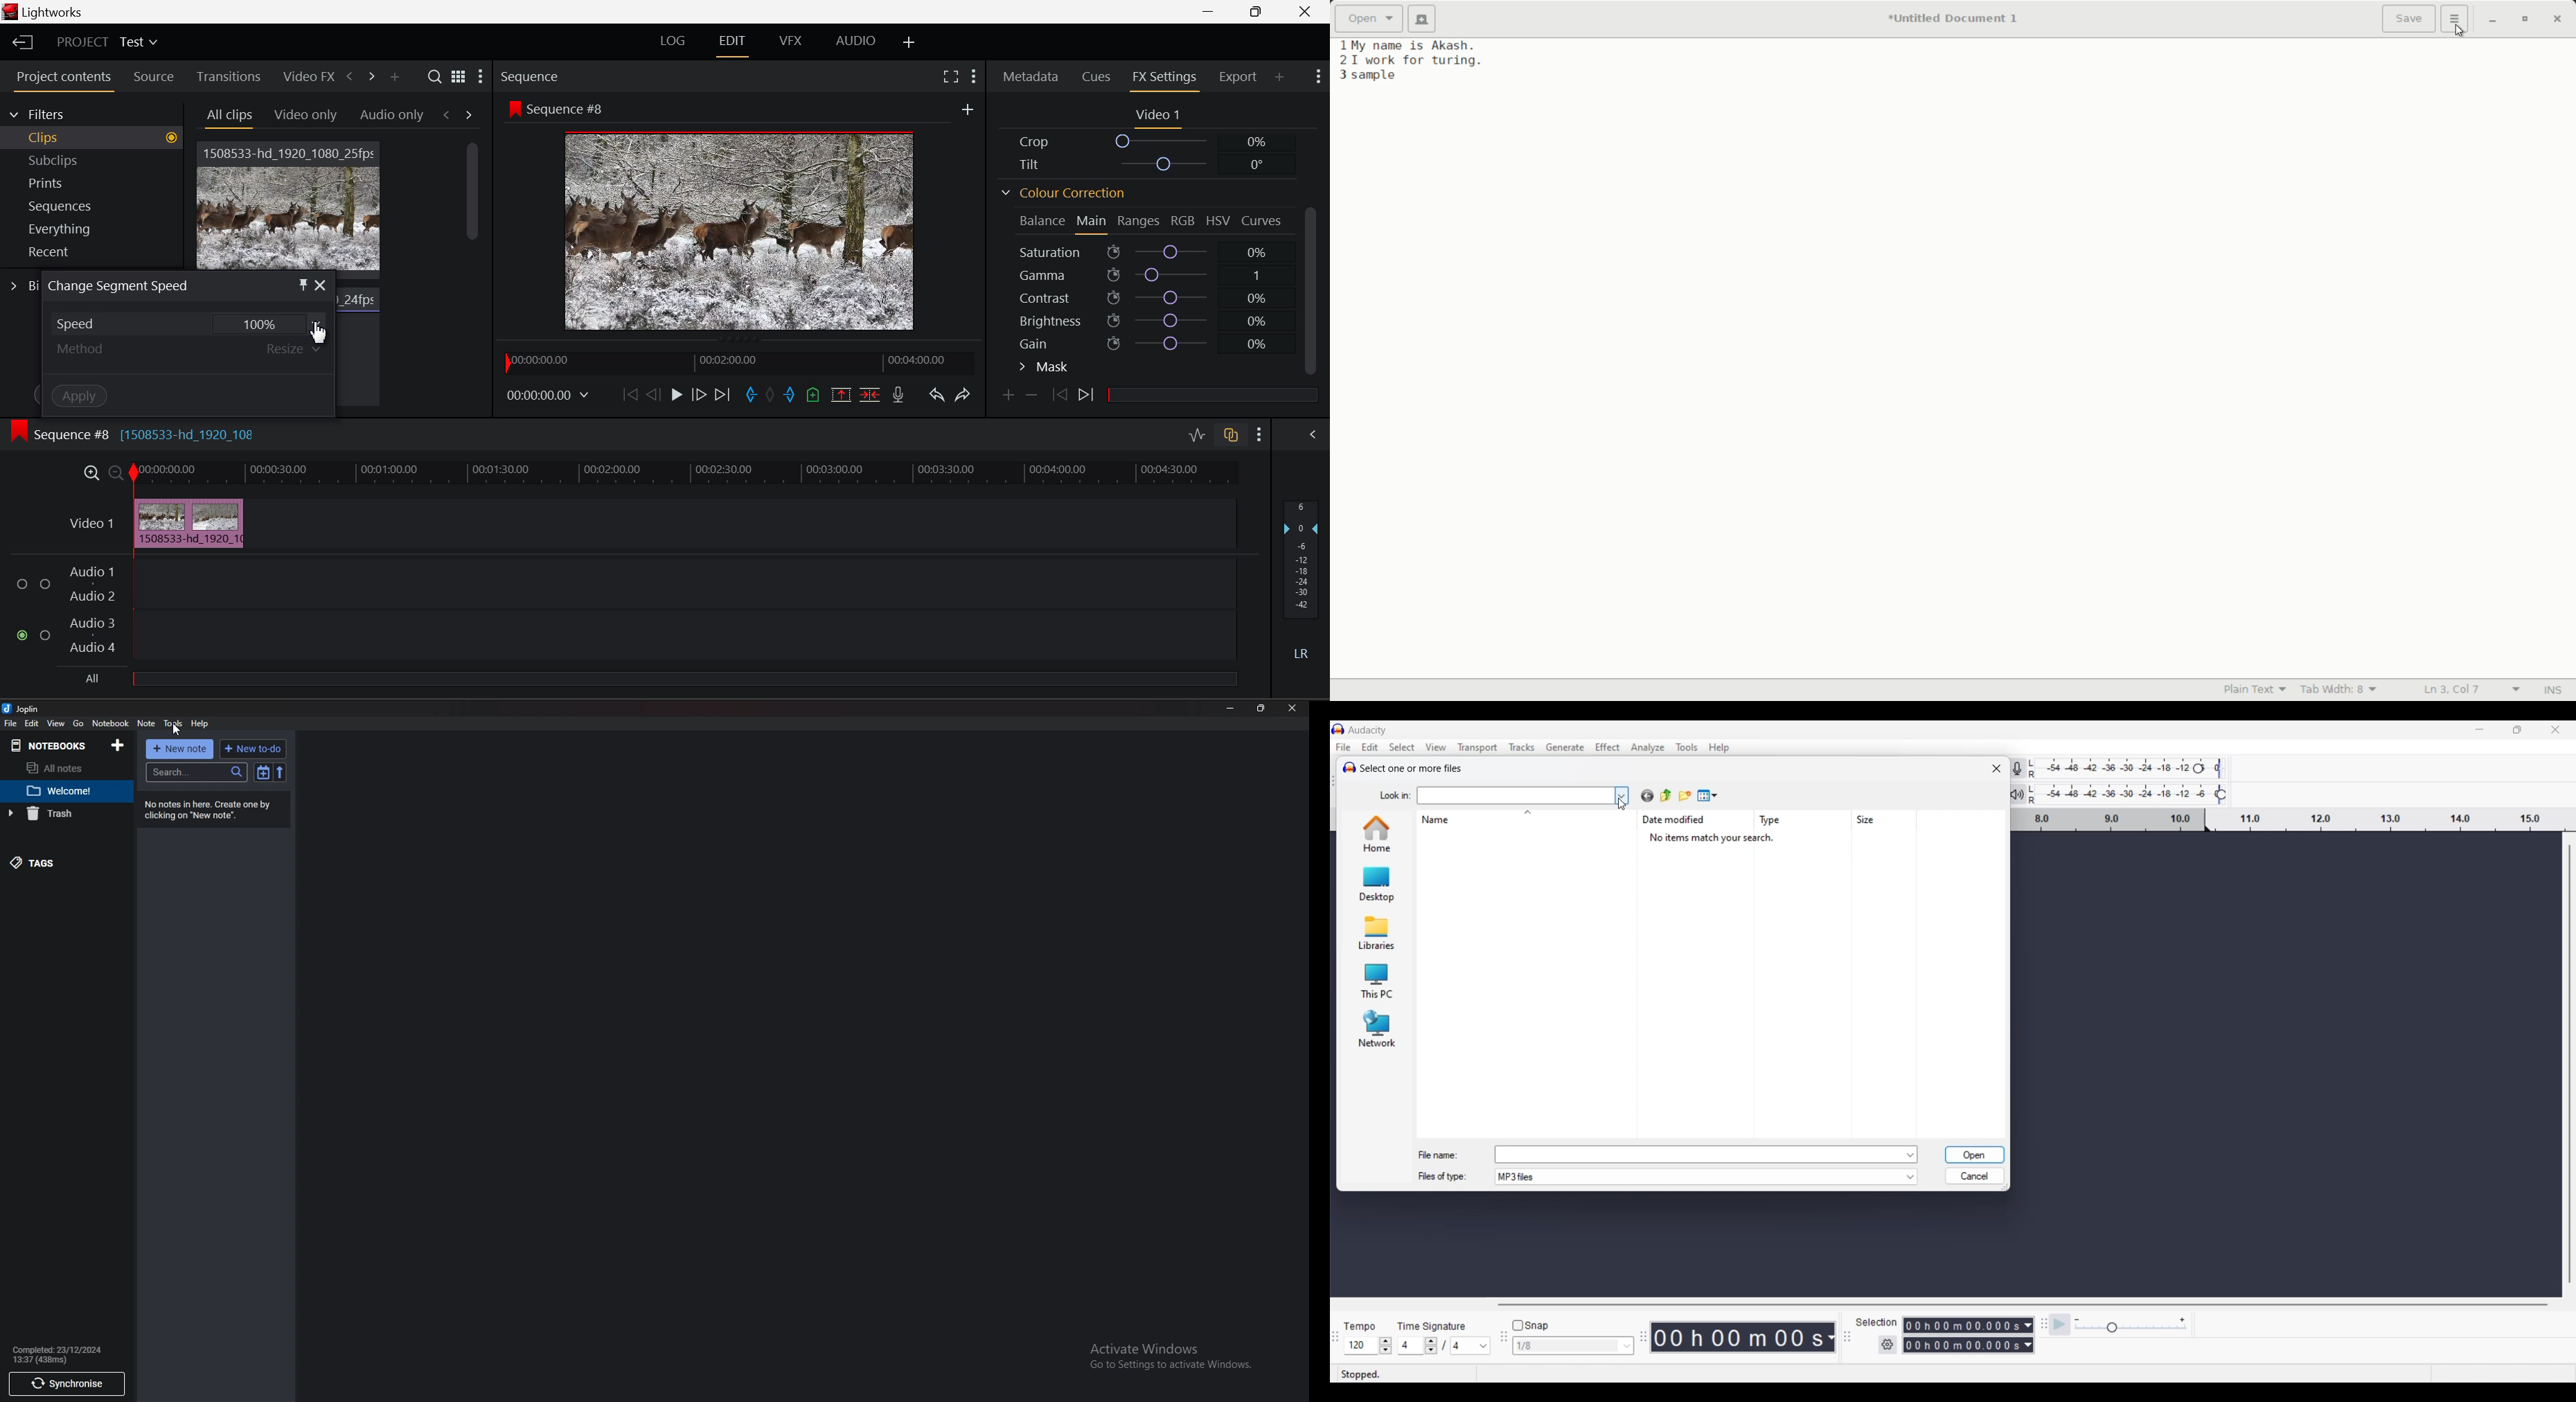 The width and height of the screenshot is (2576, 1428). I want to click on lines and columns, so click(2470, 690).